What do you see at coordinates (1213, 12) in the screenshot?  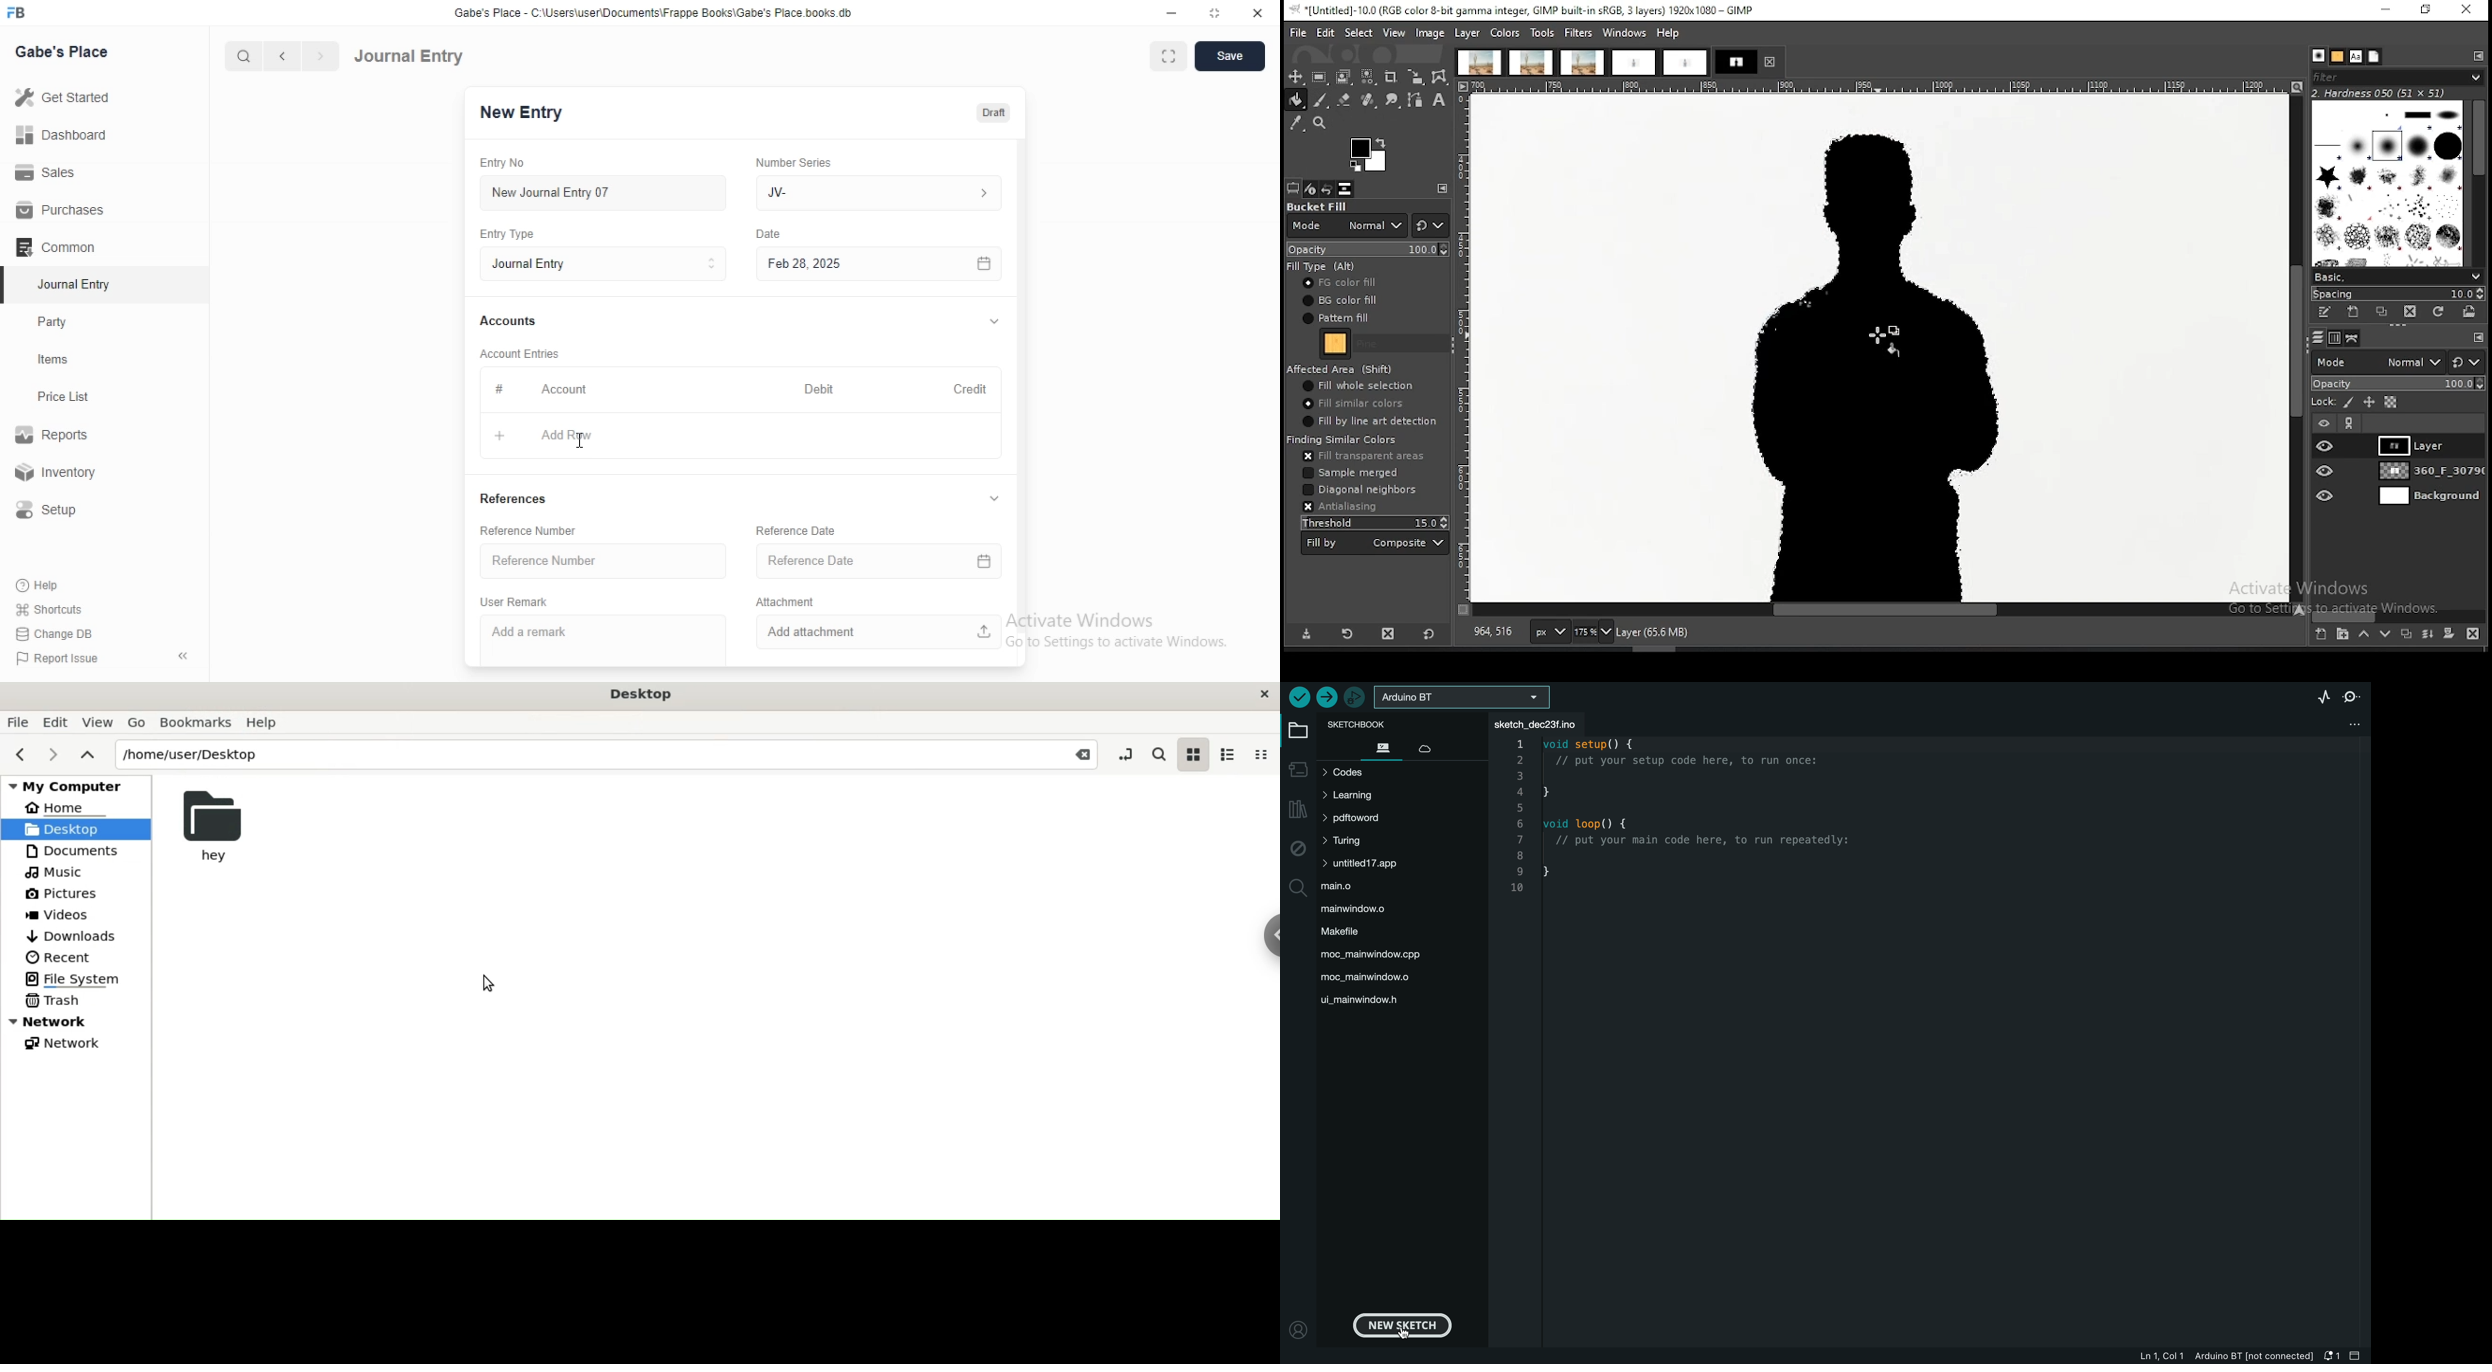 I see `restore` at bounding box center [1213, 12].